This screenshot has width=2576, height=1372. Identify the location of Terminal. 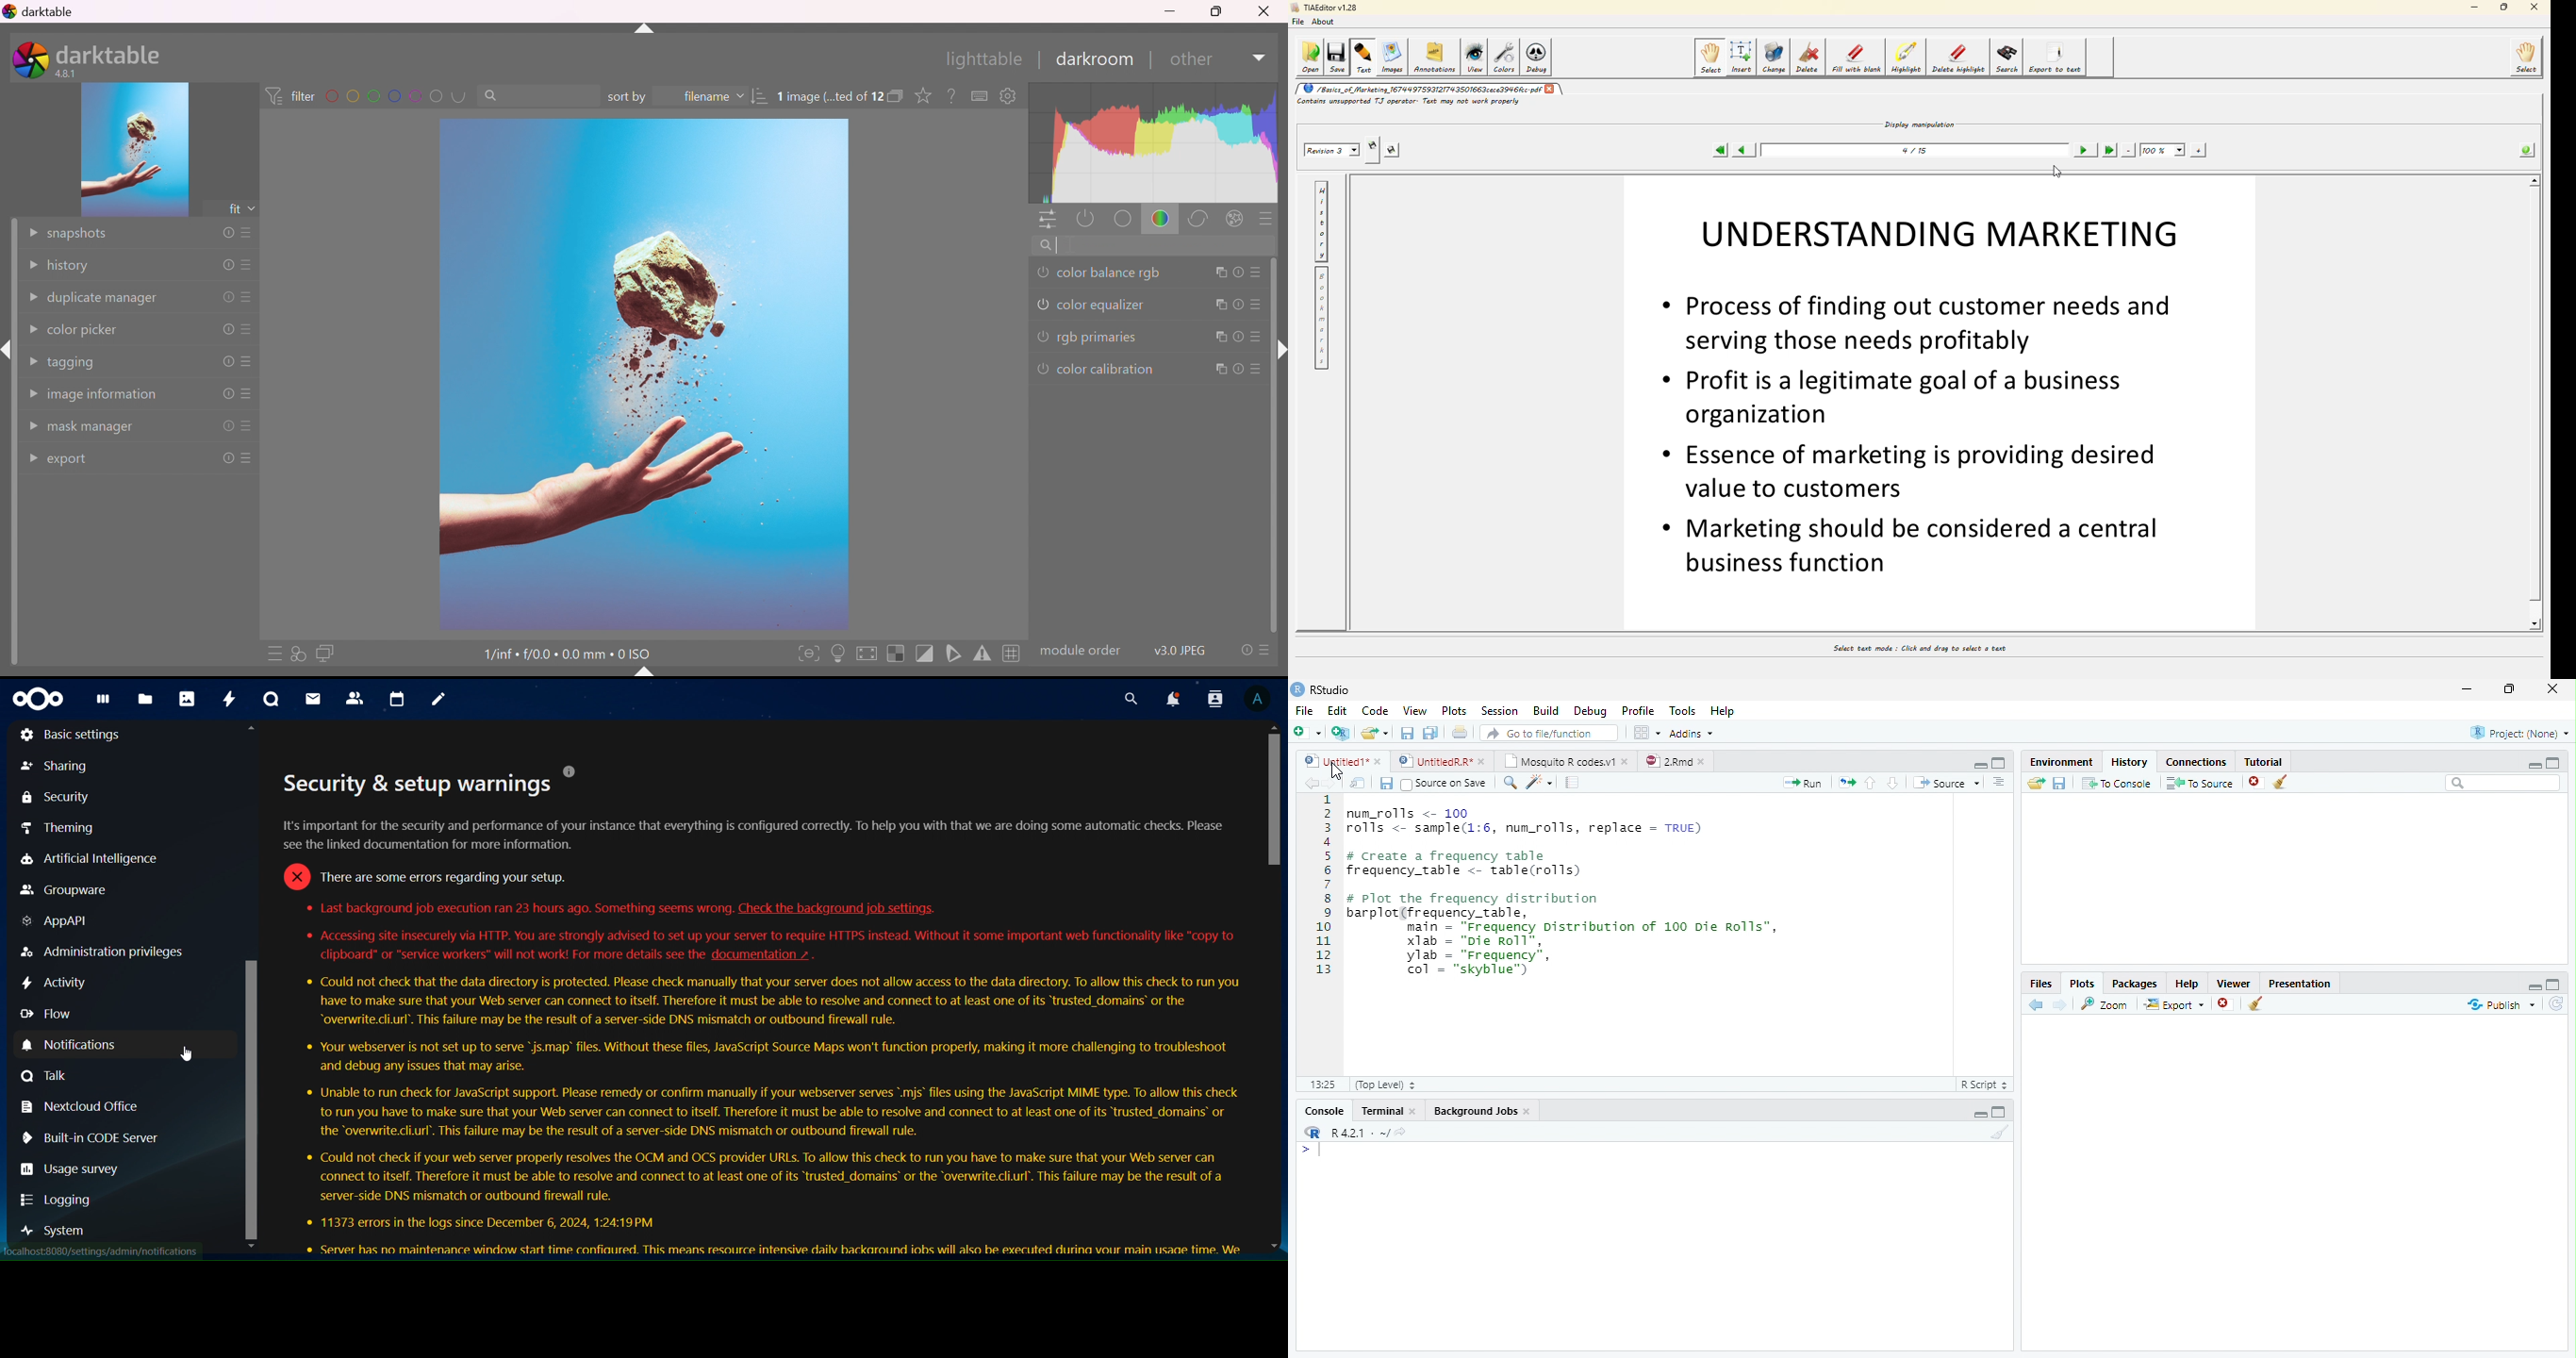
(1391, 1110).